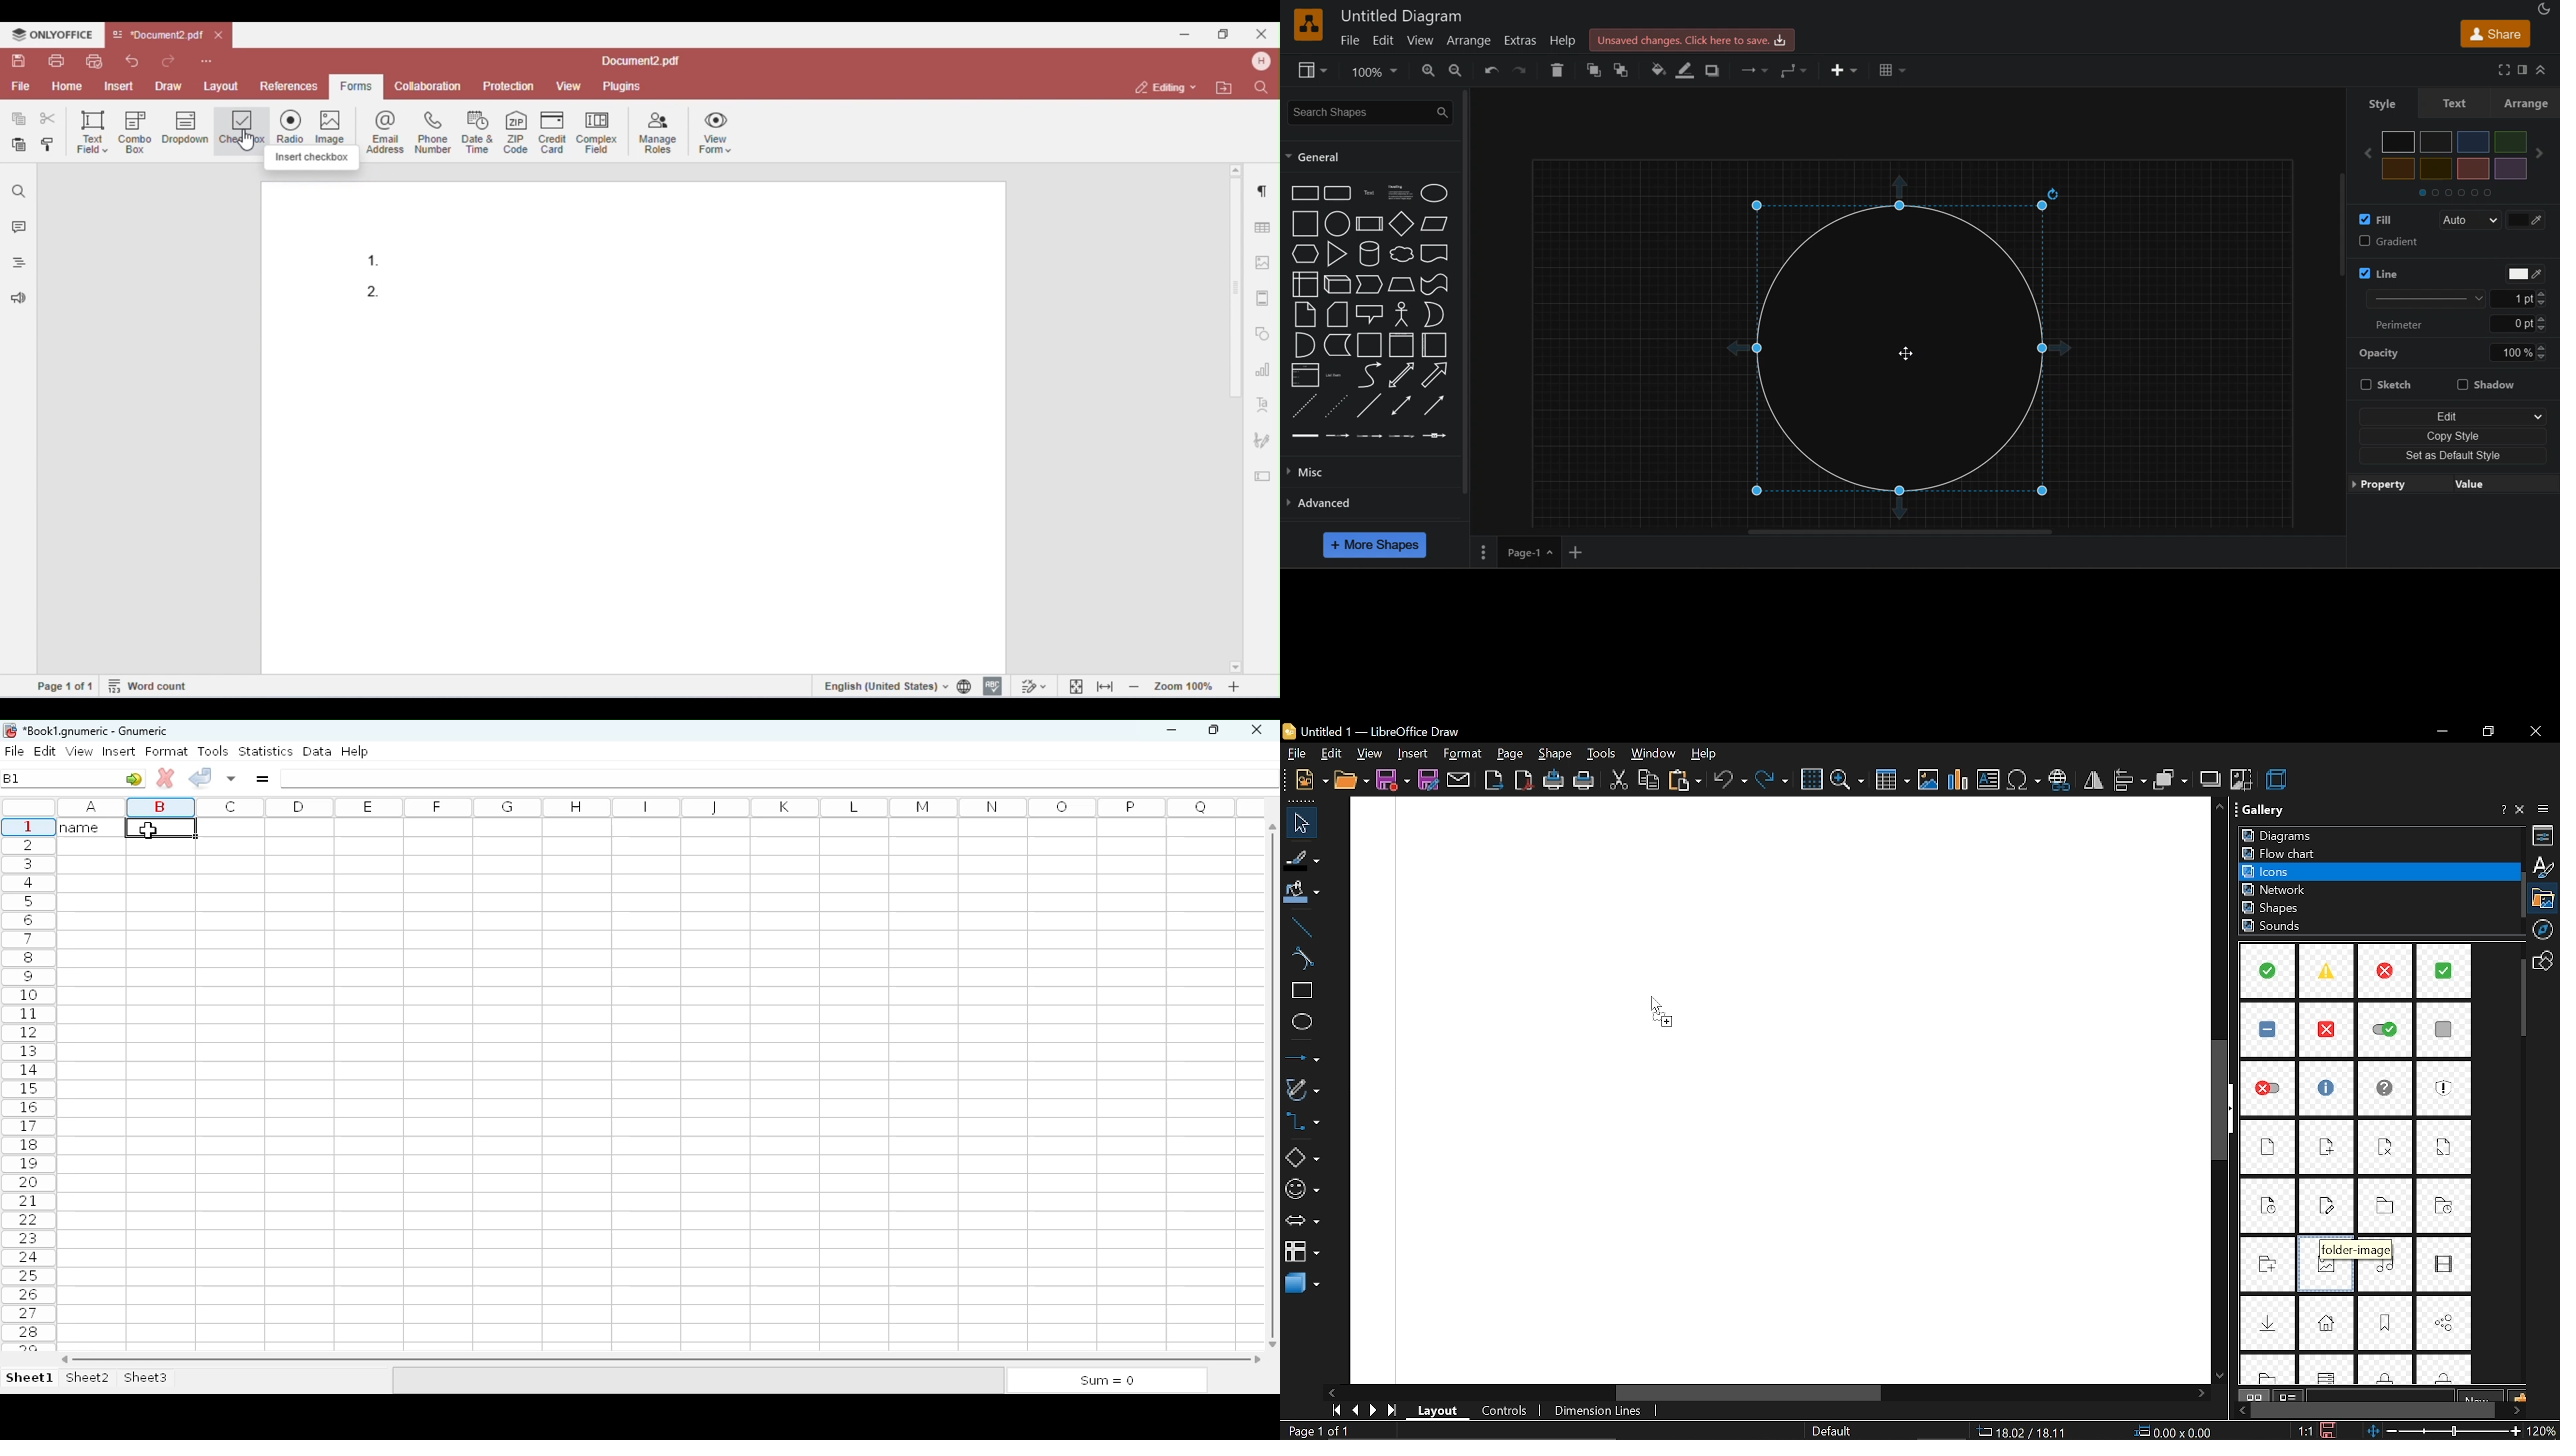 Image resolution: width=2576 pixels, height=1456 pixels. What do you see at coordinates (1336, 286) in the screenshot?
I see `cube` at bounding box center [1336, 286].